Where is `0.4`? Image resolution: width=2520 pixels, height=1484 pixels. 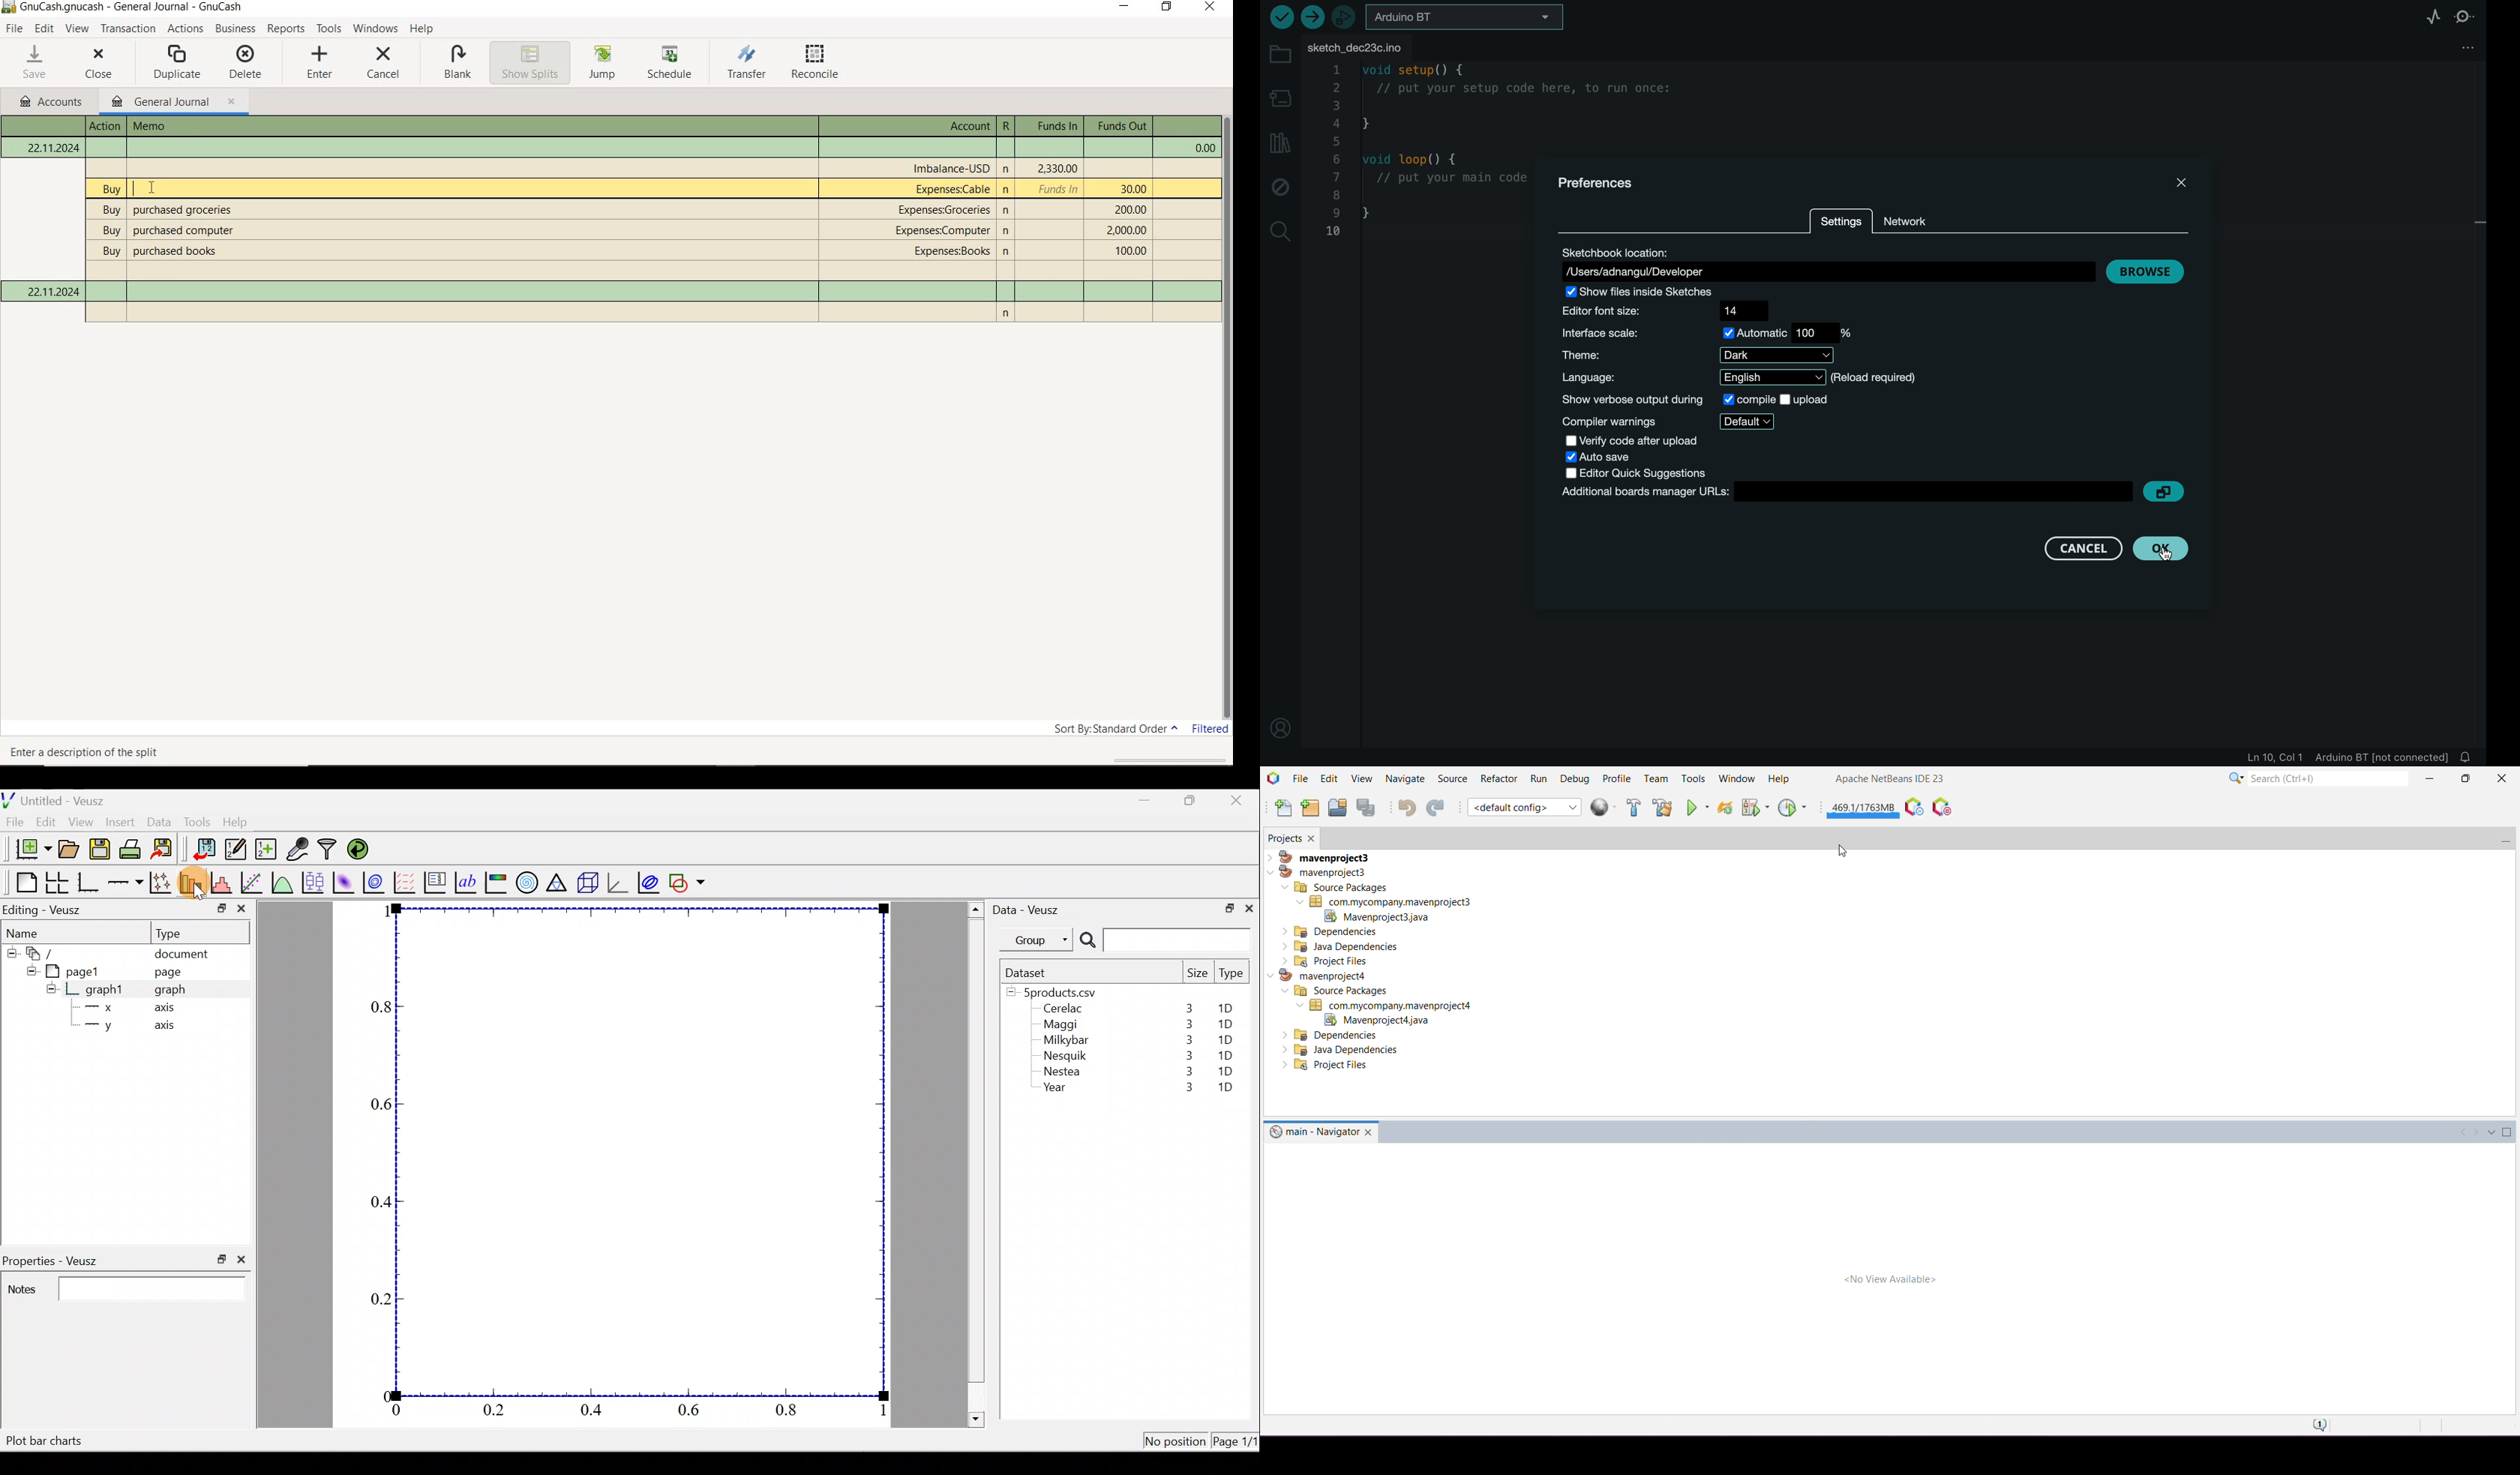
0.4 is located at coordinates (596, 1411).